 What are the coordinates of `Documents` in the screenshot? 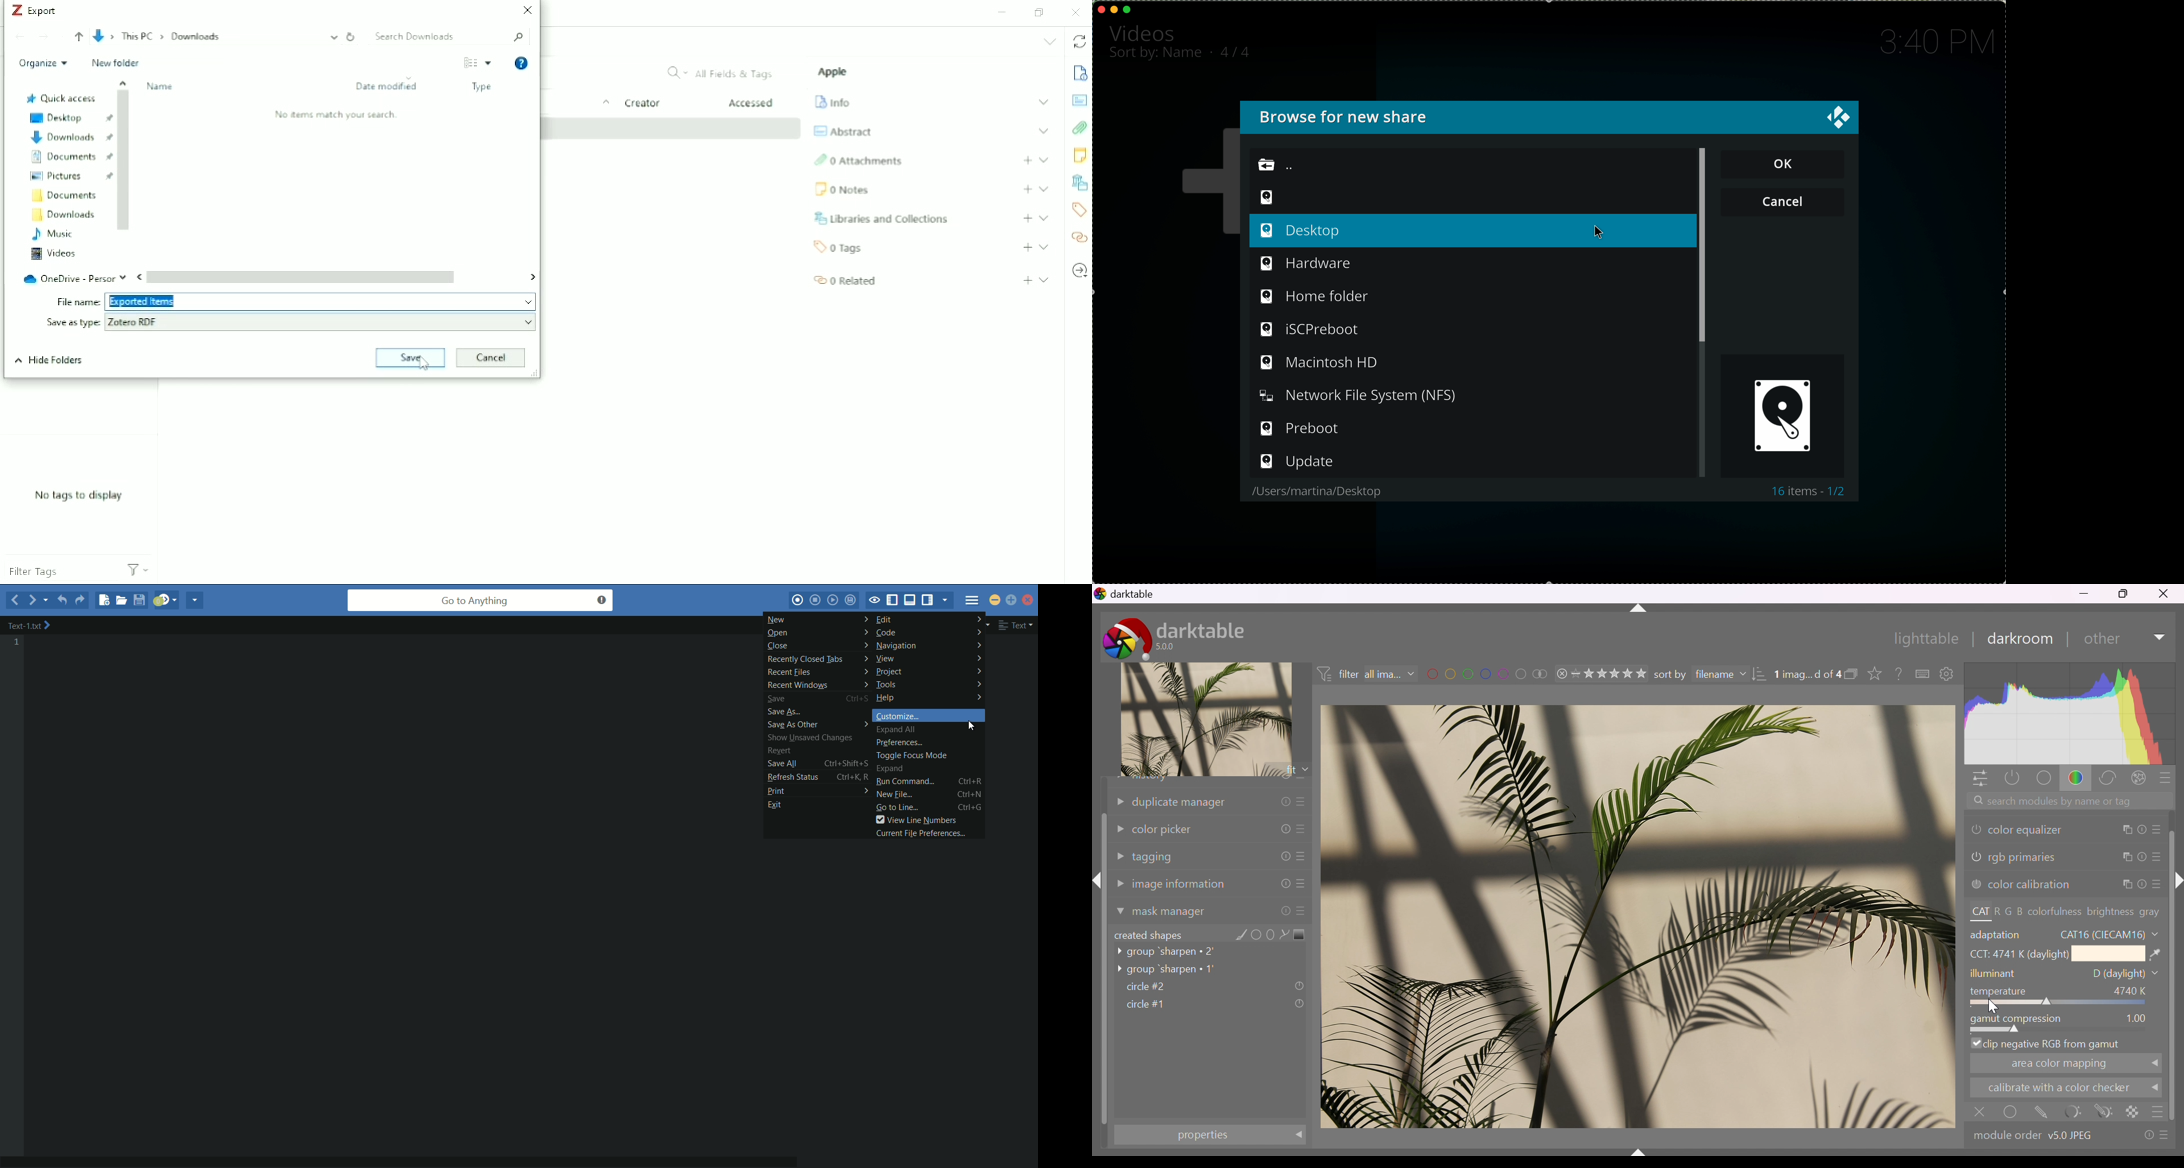 It's located at (70, 157).